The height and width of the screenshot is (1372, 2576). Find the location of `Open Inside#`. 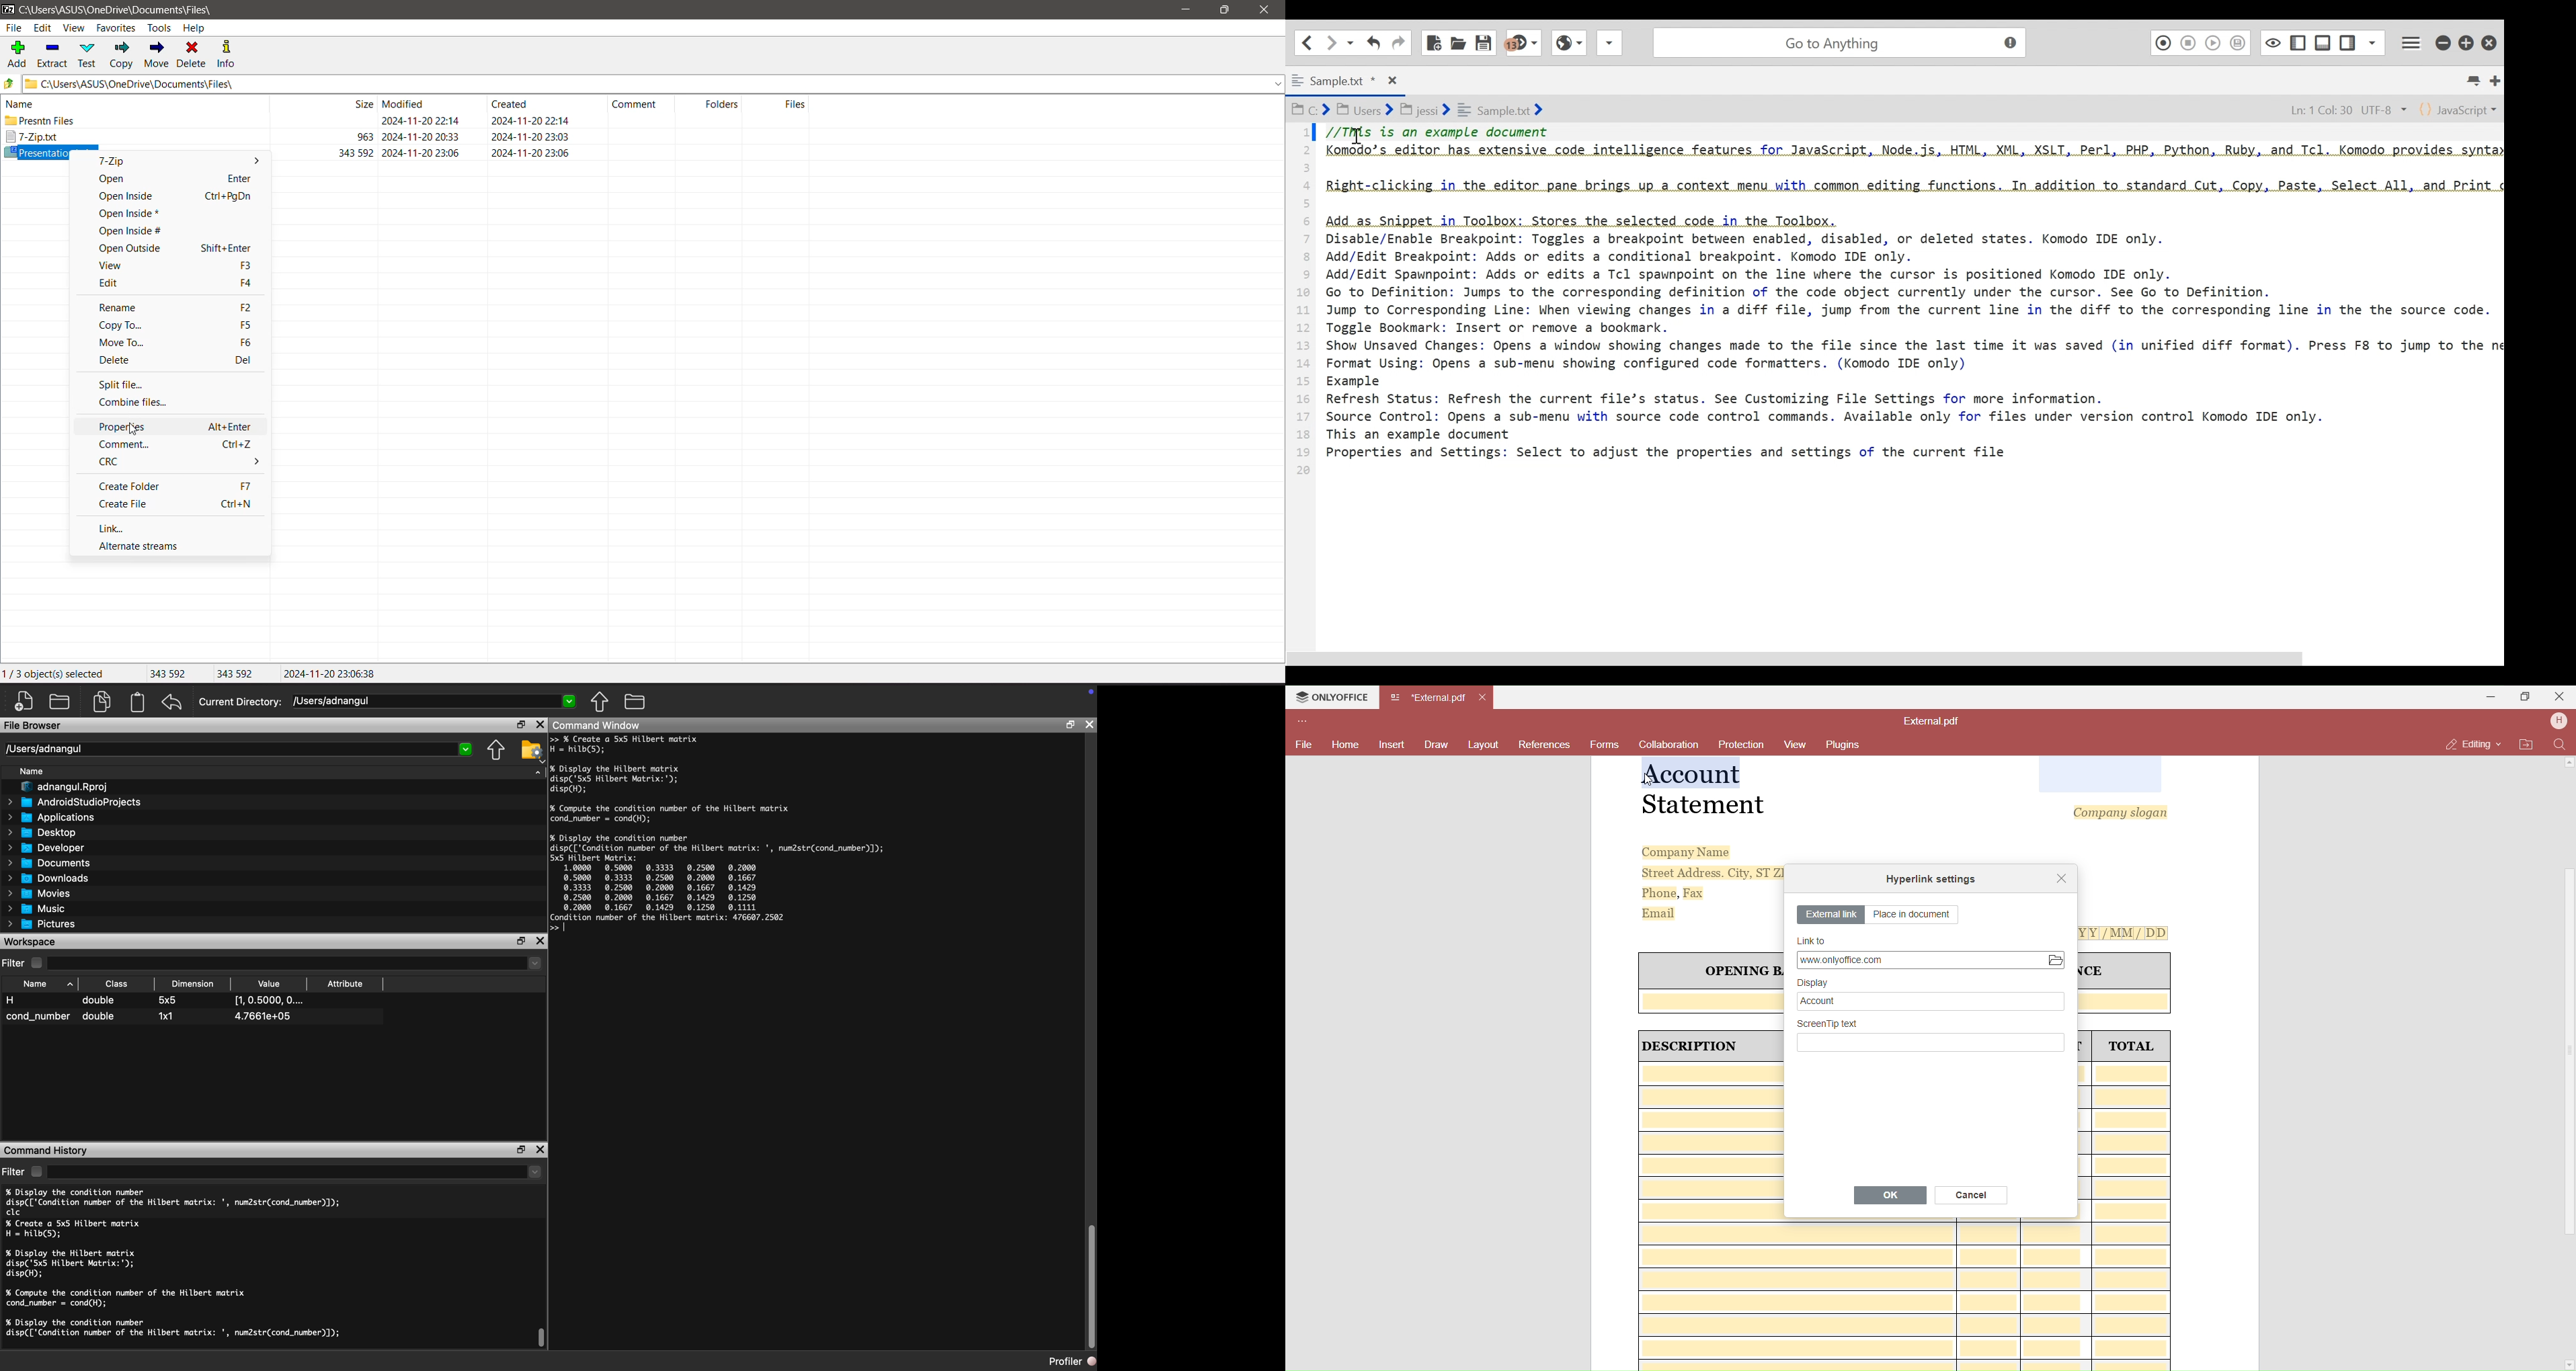

Open Inside# is located at coordinates (122, 230).